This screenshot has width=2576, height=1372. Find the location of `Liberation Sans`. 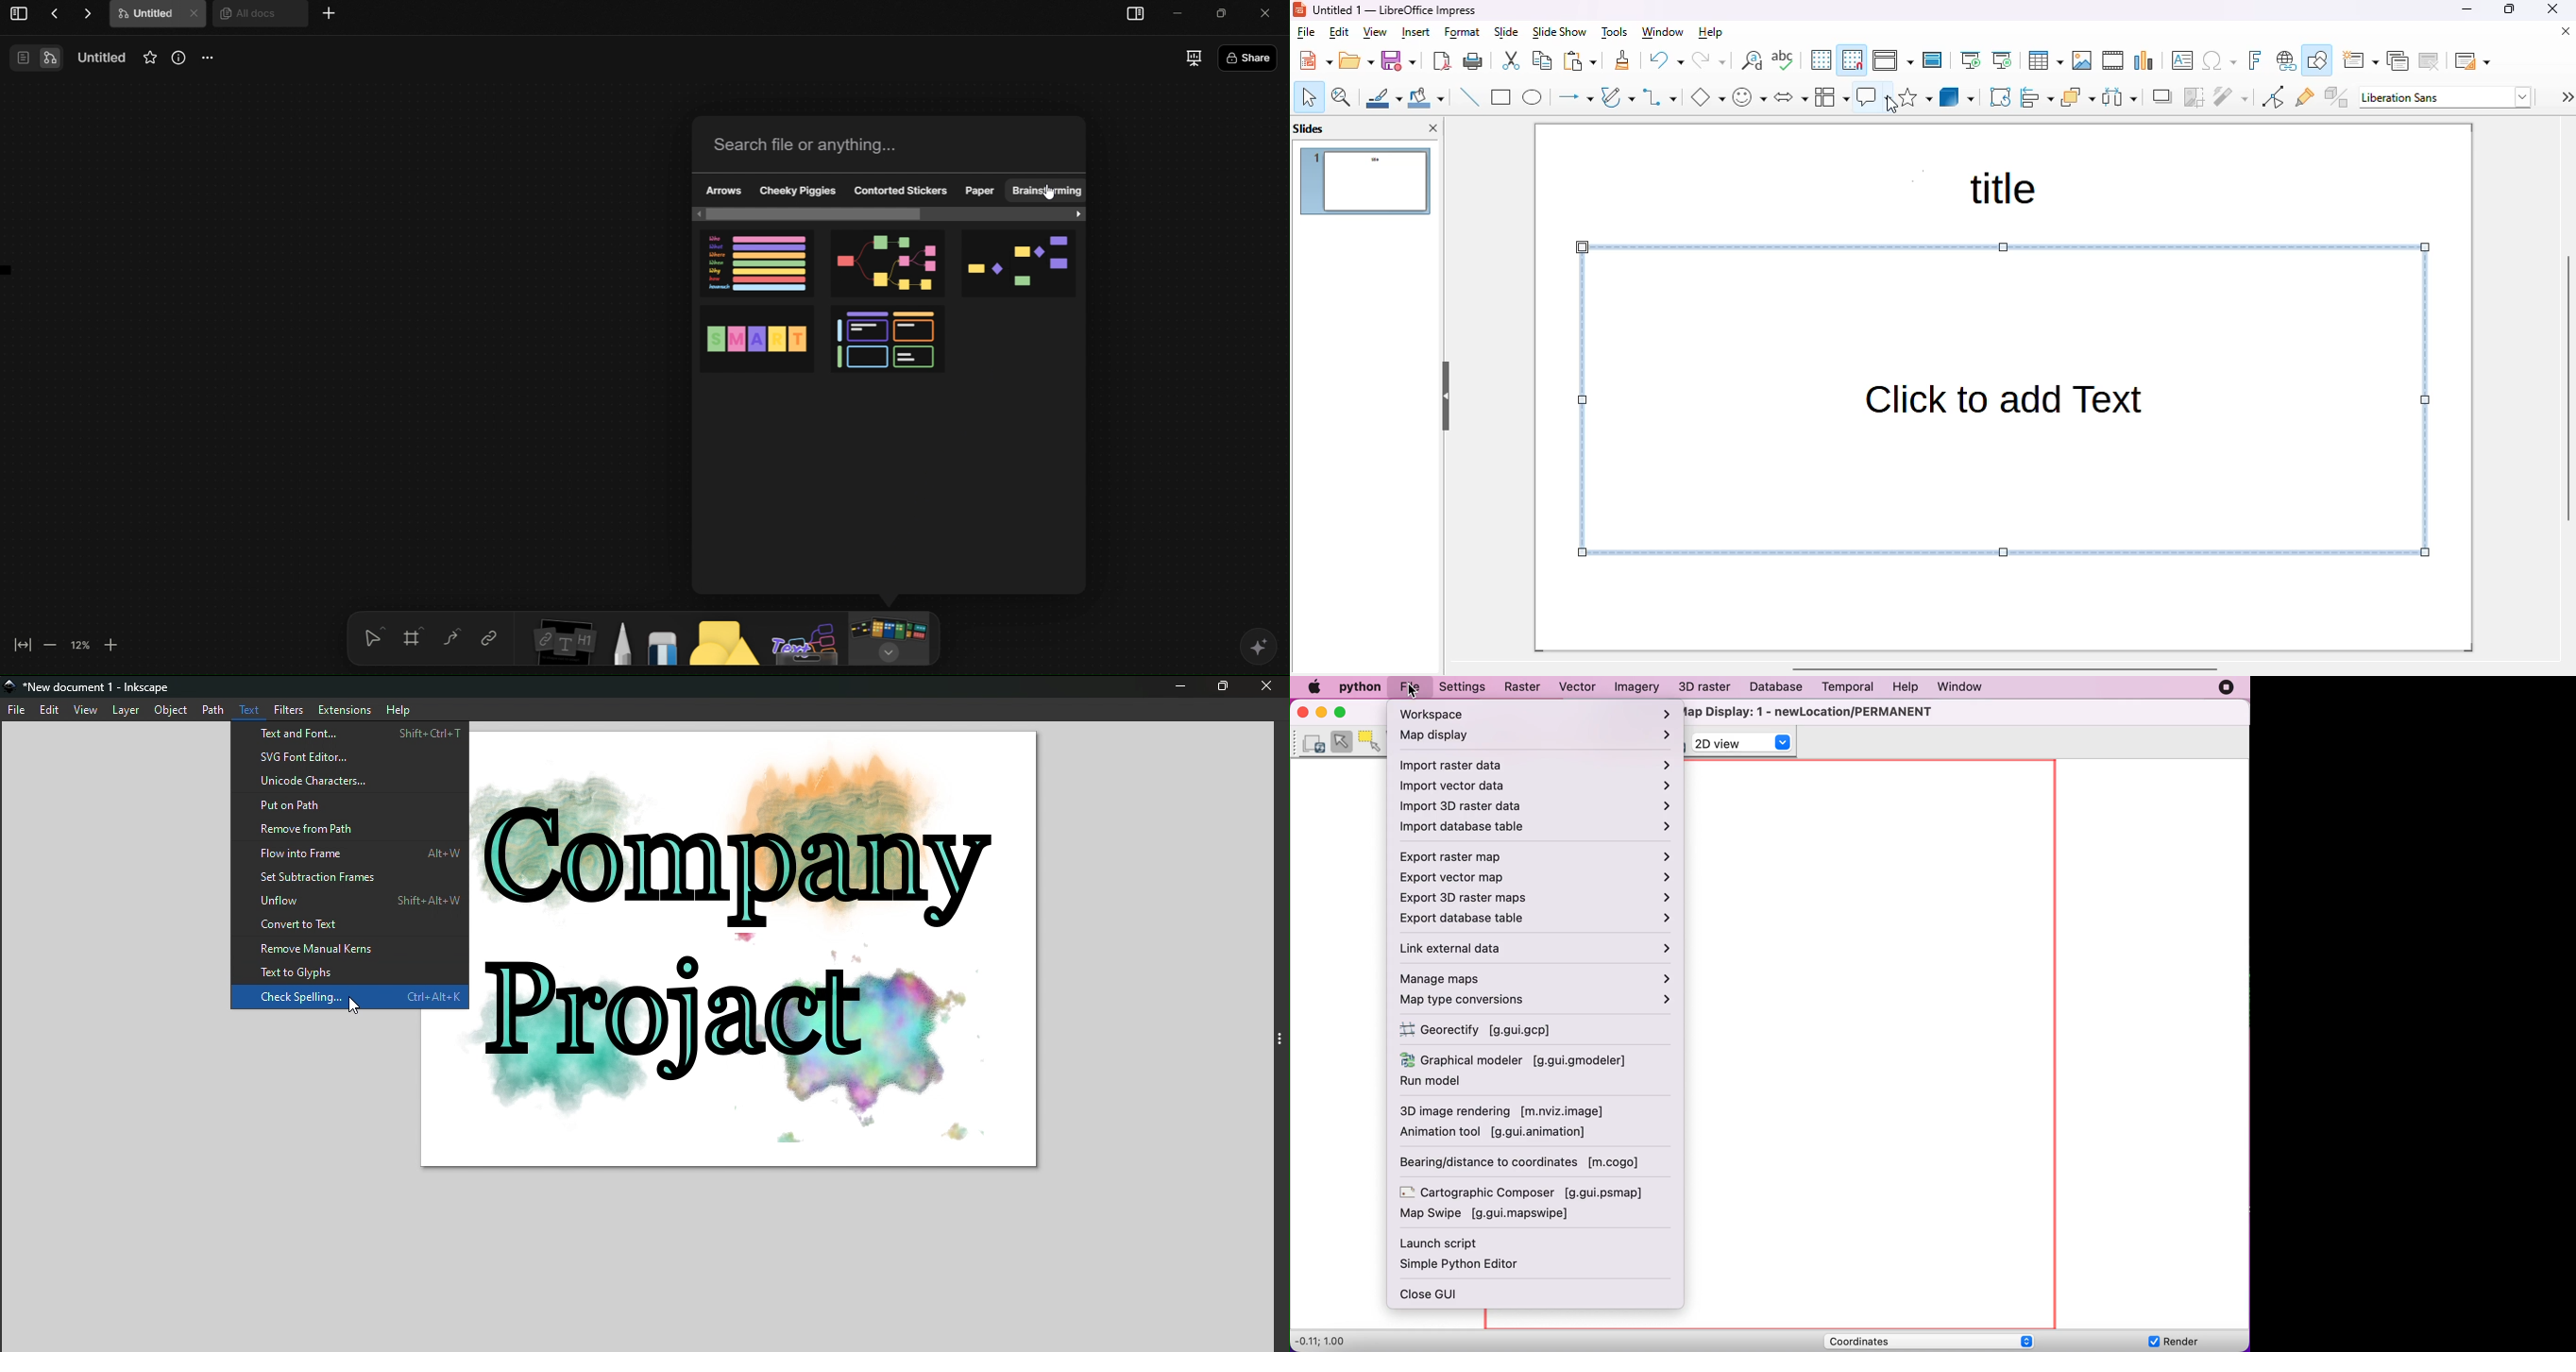

Liberation Sans is located at coordinates (2446, 97).